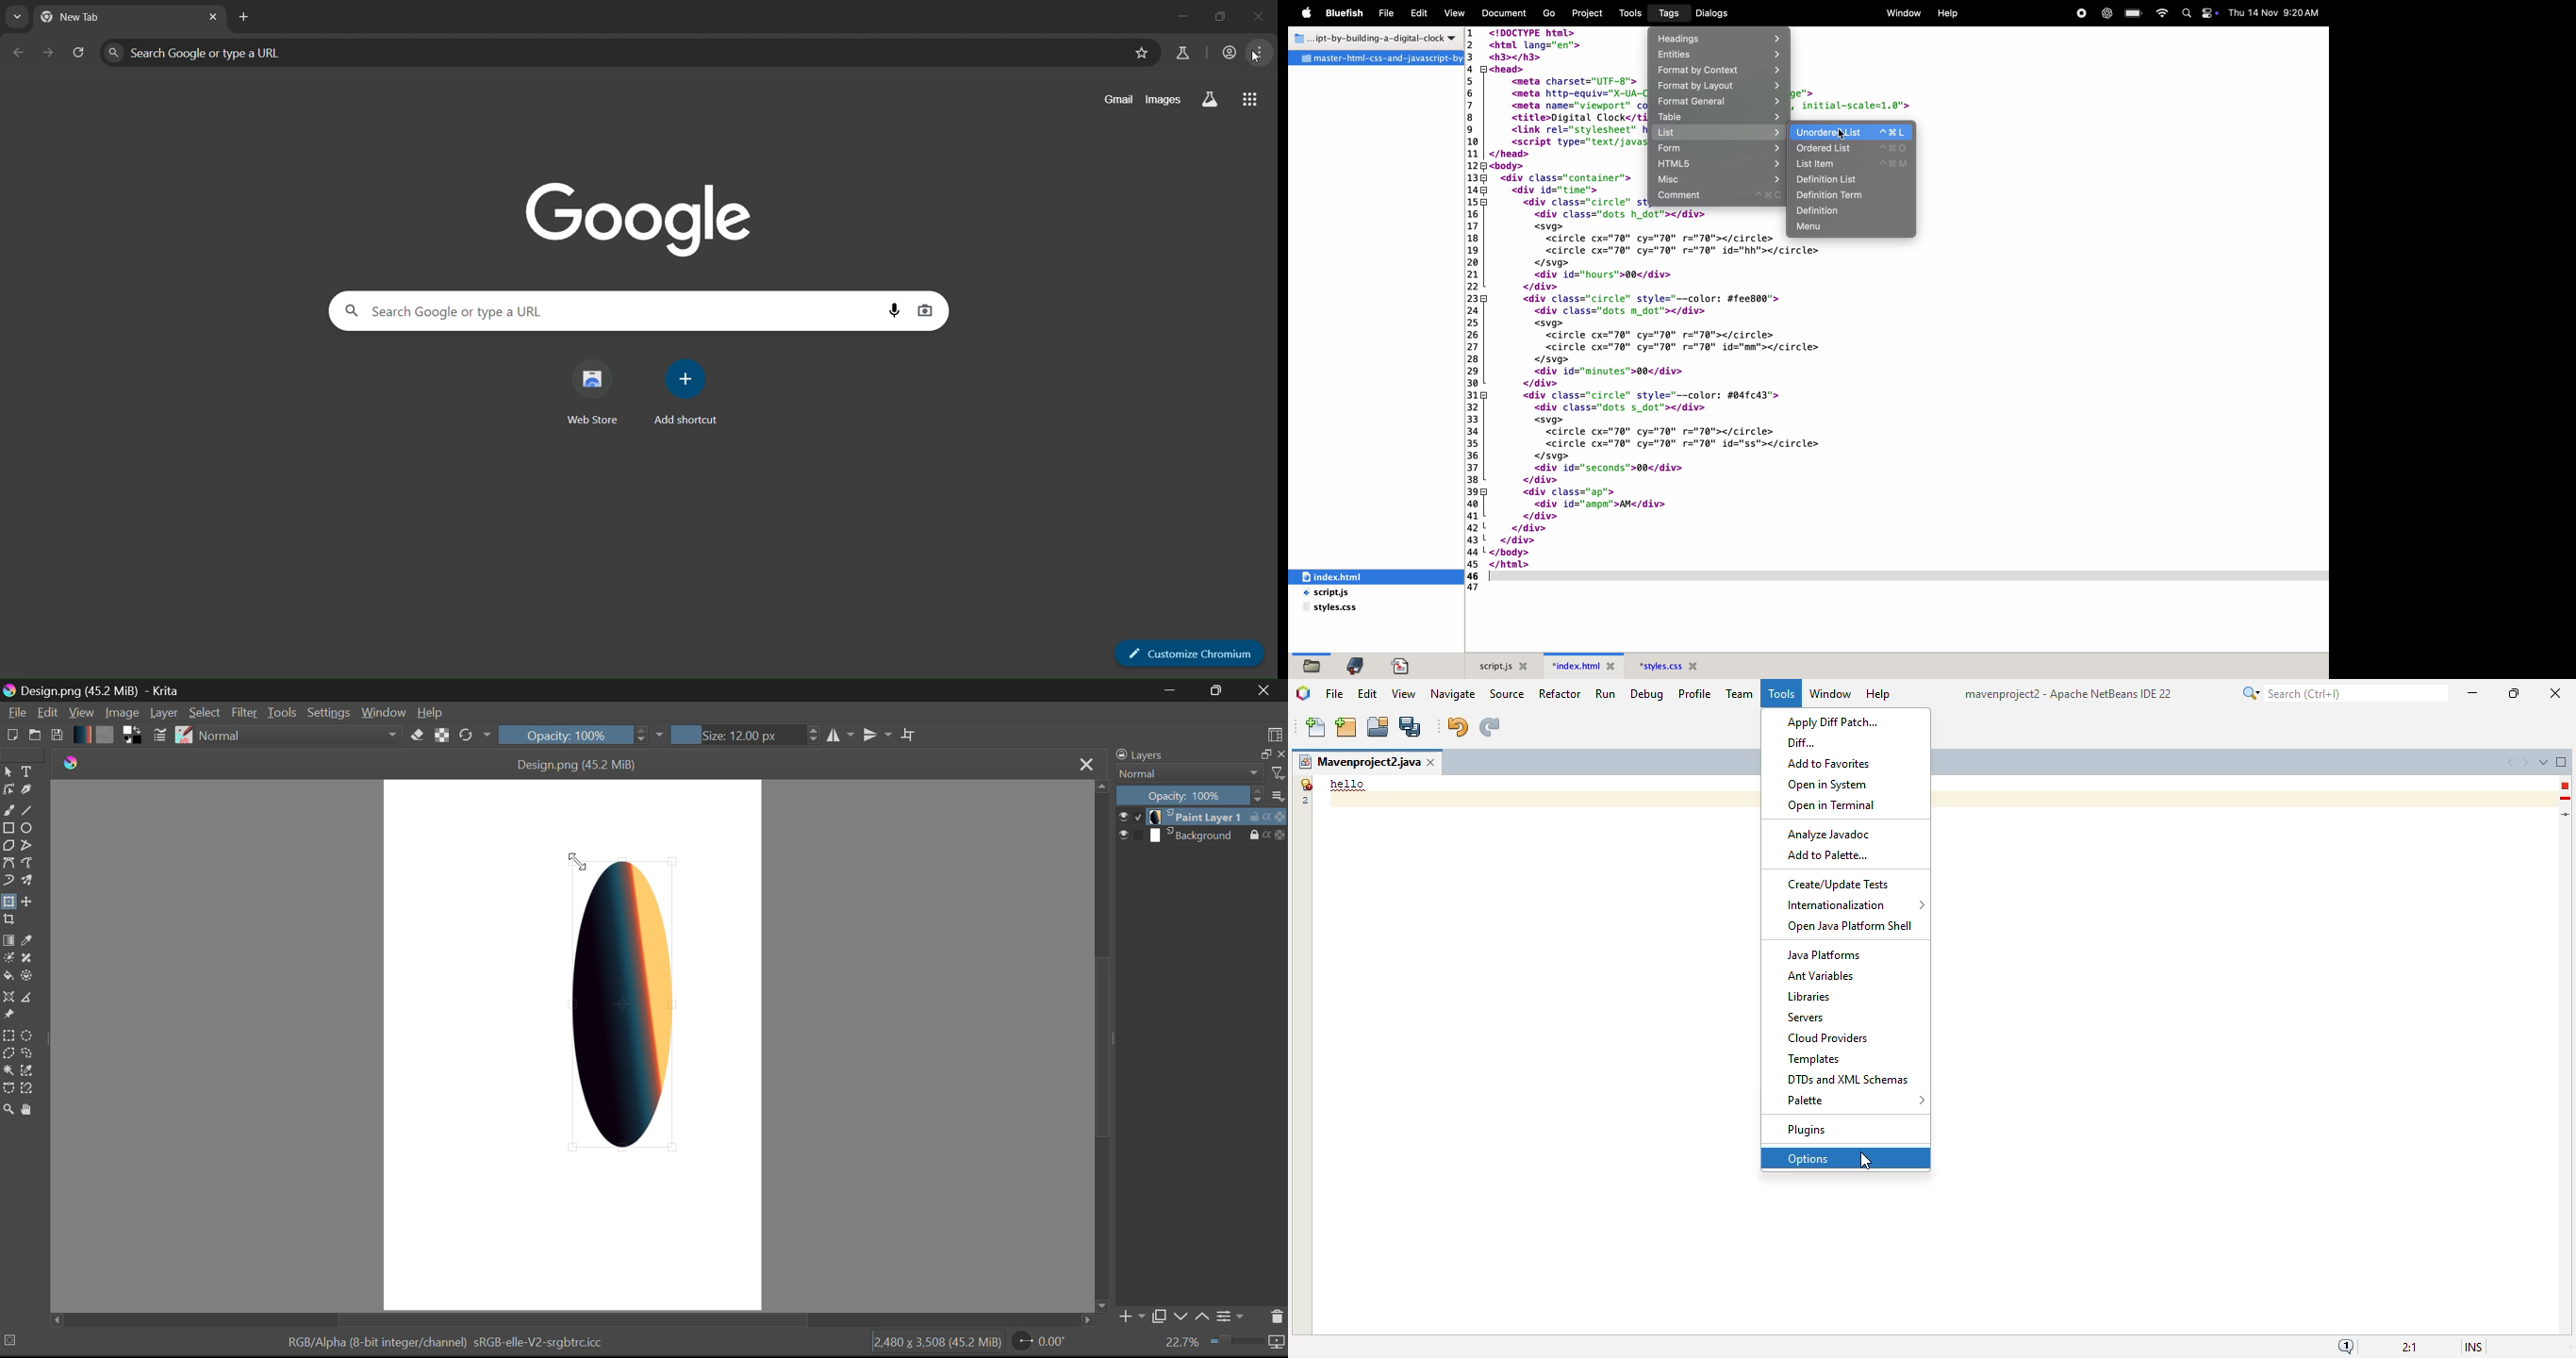 The width and height of the screenshot is (2576, 1372). I want to click on refactor, so click(1560, 693).